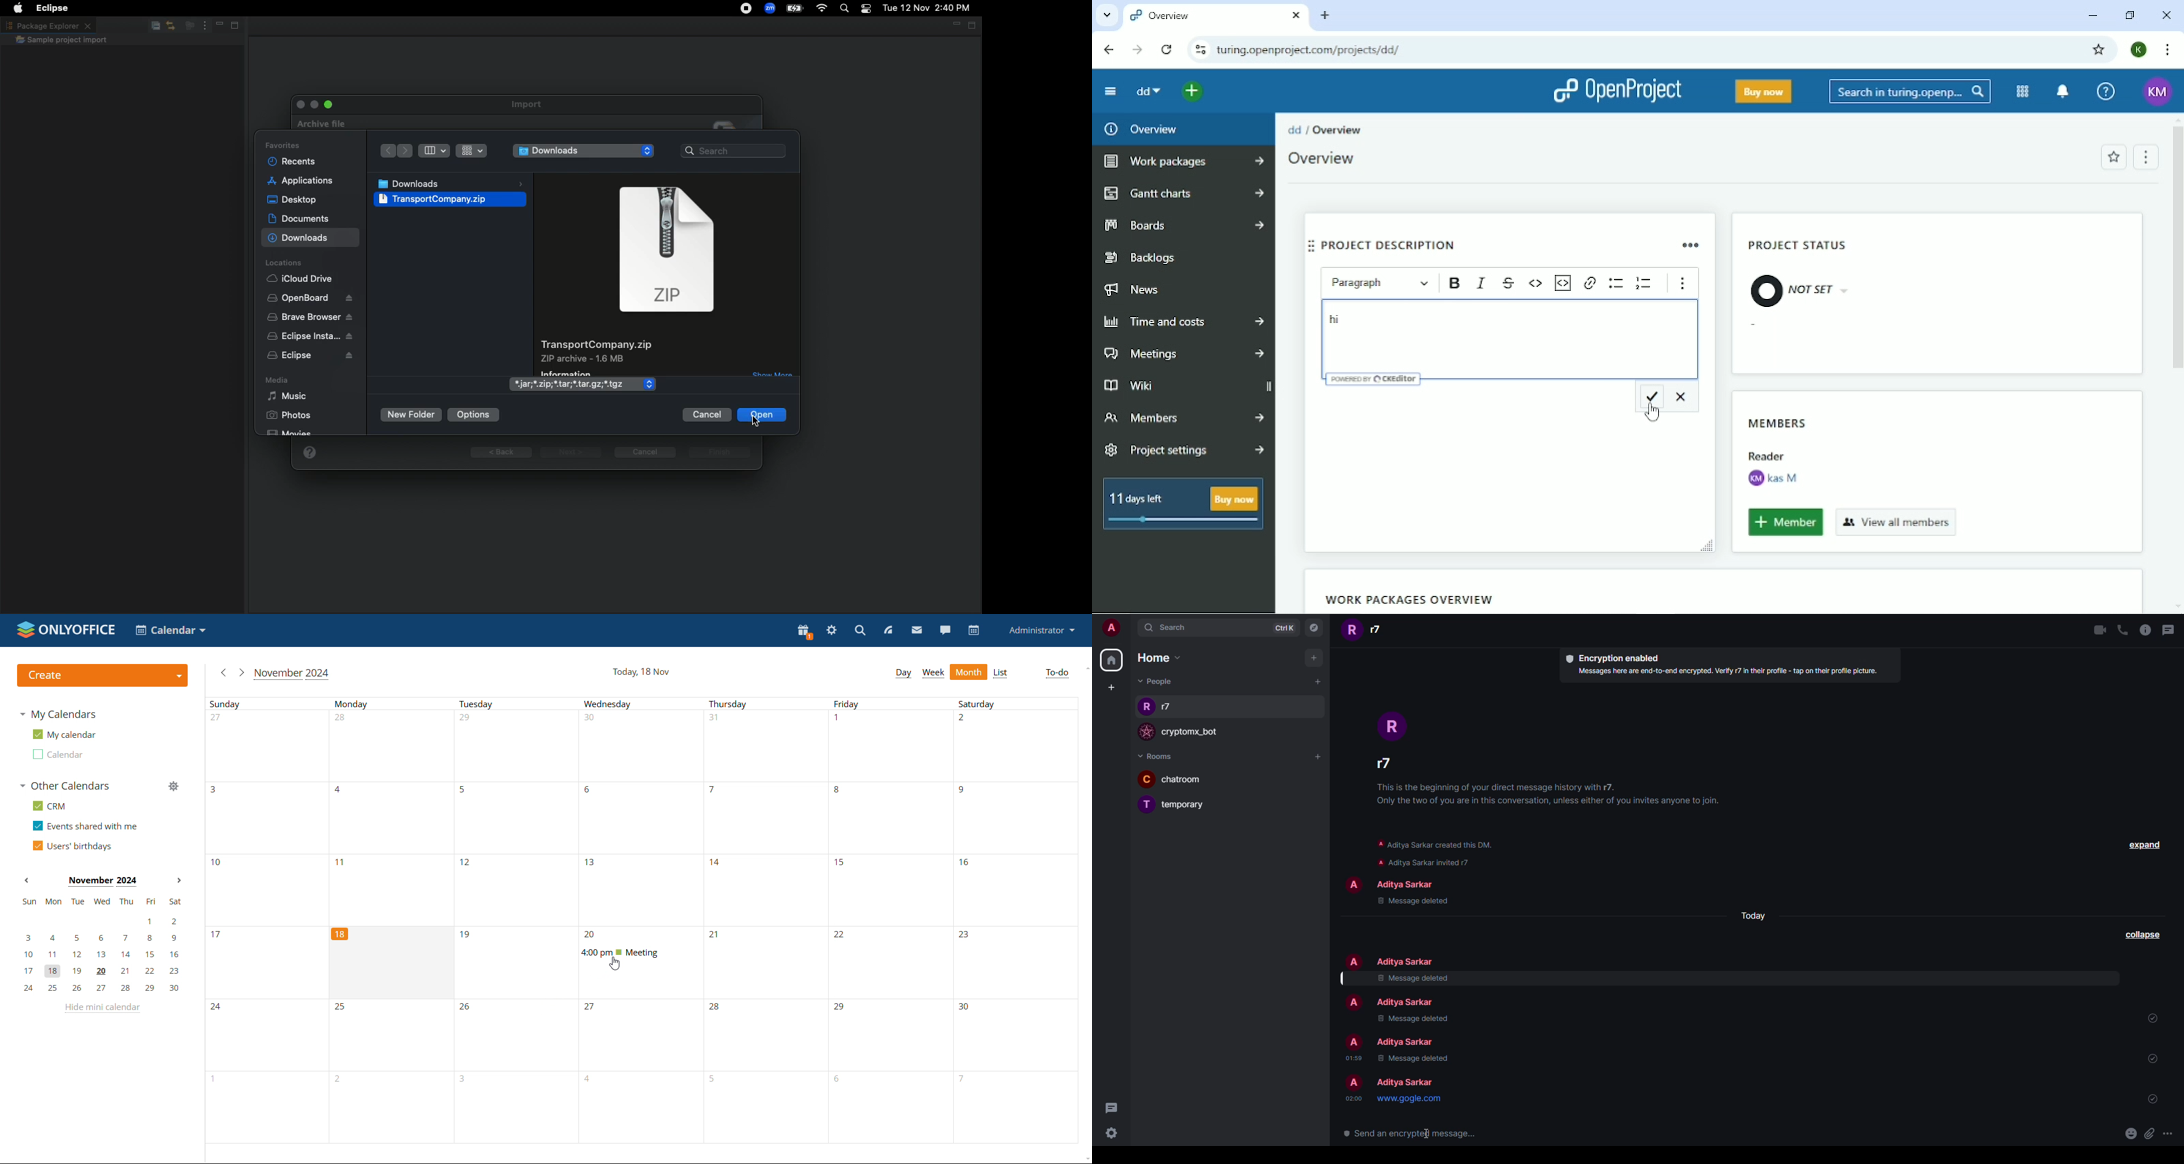  Describe the element at coordinates (1753, 918) in the screenshot. I see `day` at that location.